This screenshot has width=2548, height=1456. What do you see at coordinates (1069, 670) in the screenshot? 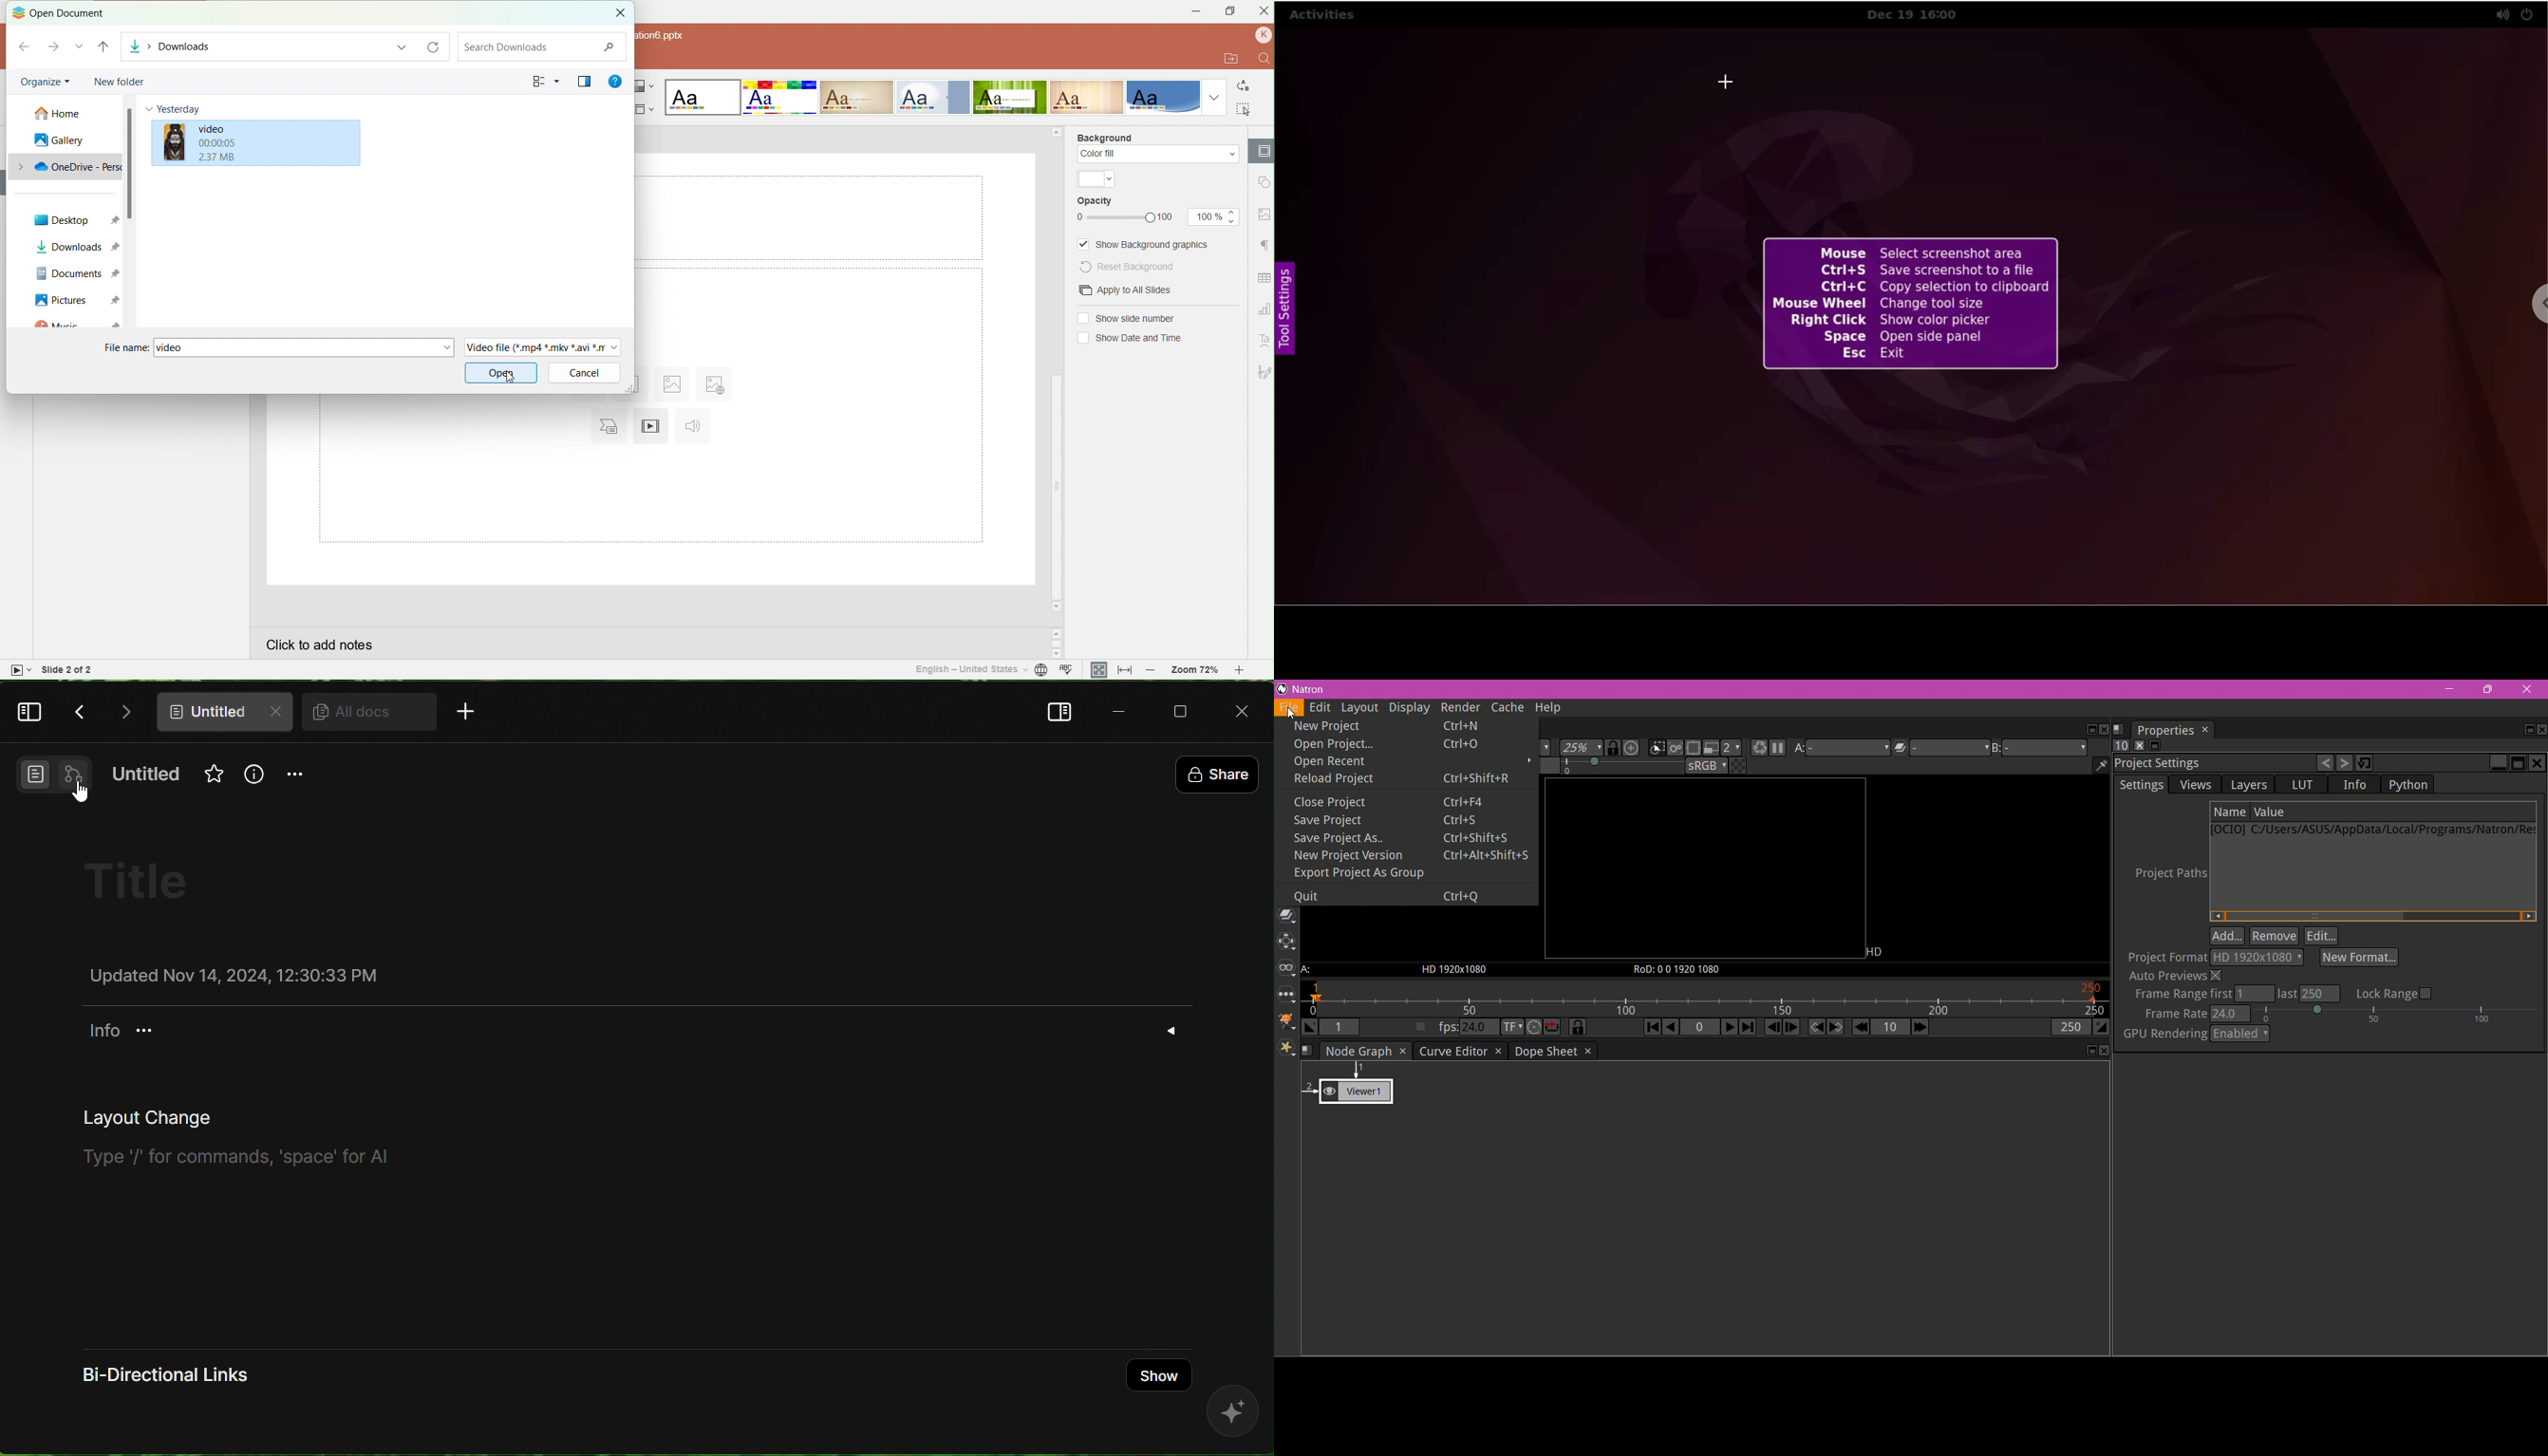
I see `Spell checking` at bounding box center [1069, 670].